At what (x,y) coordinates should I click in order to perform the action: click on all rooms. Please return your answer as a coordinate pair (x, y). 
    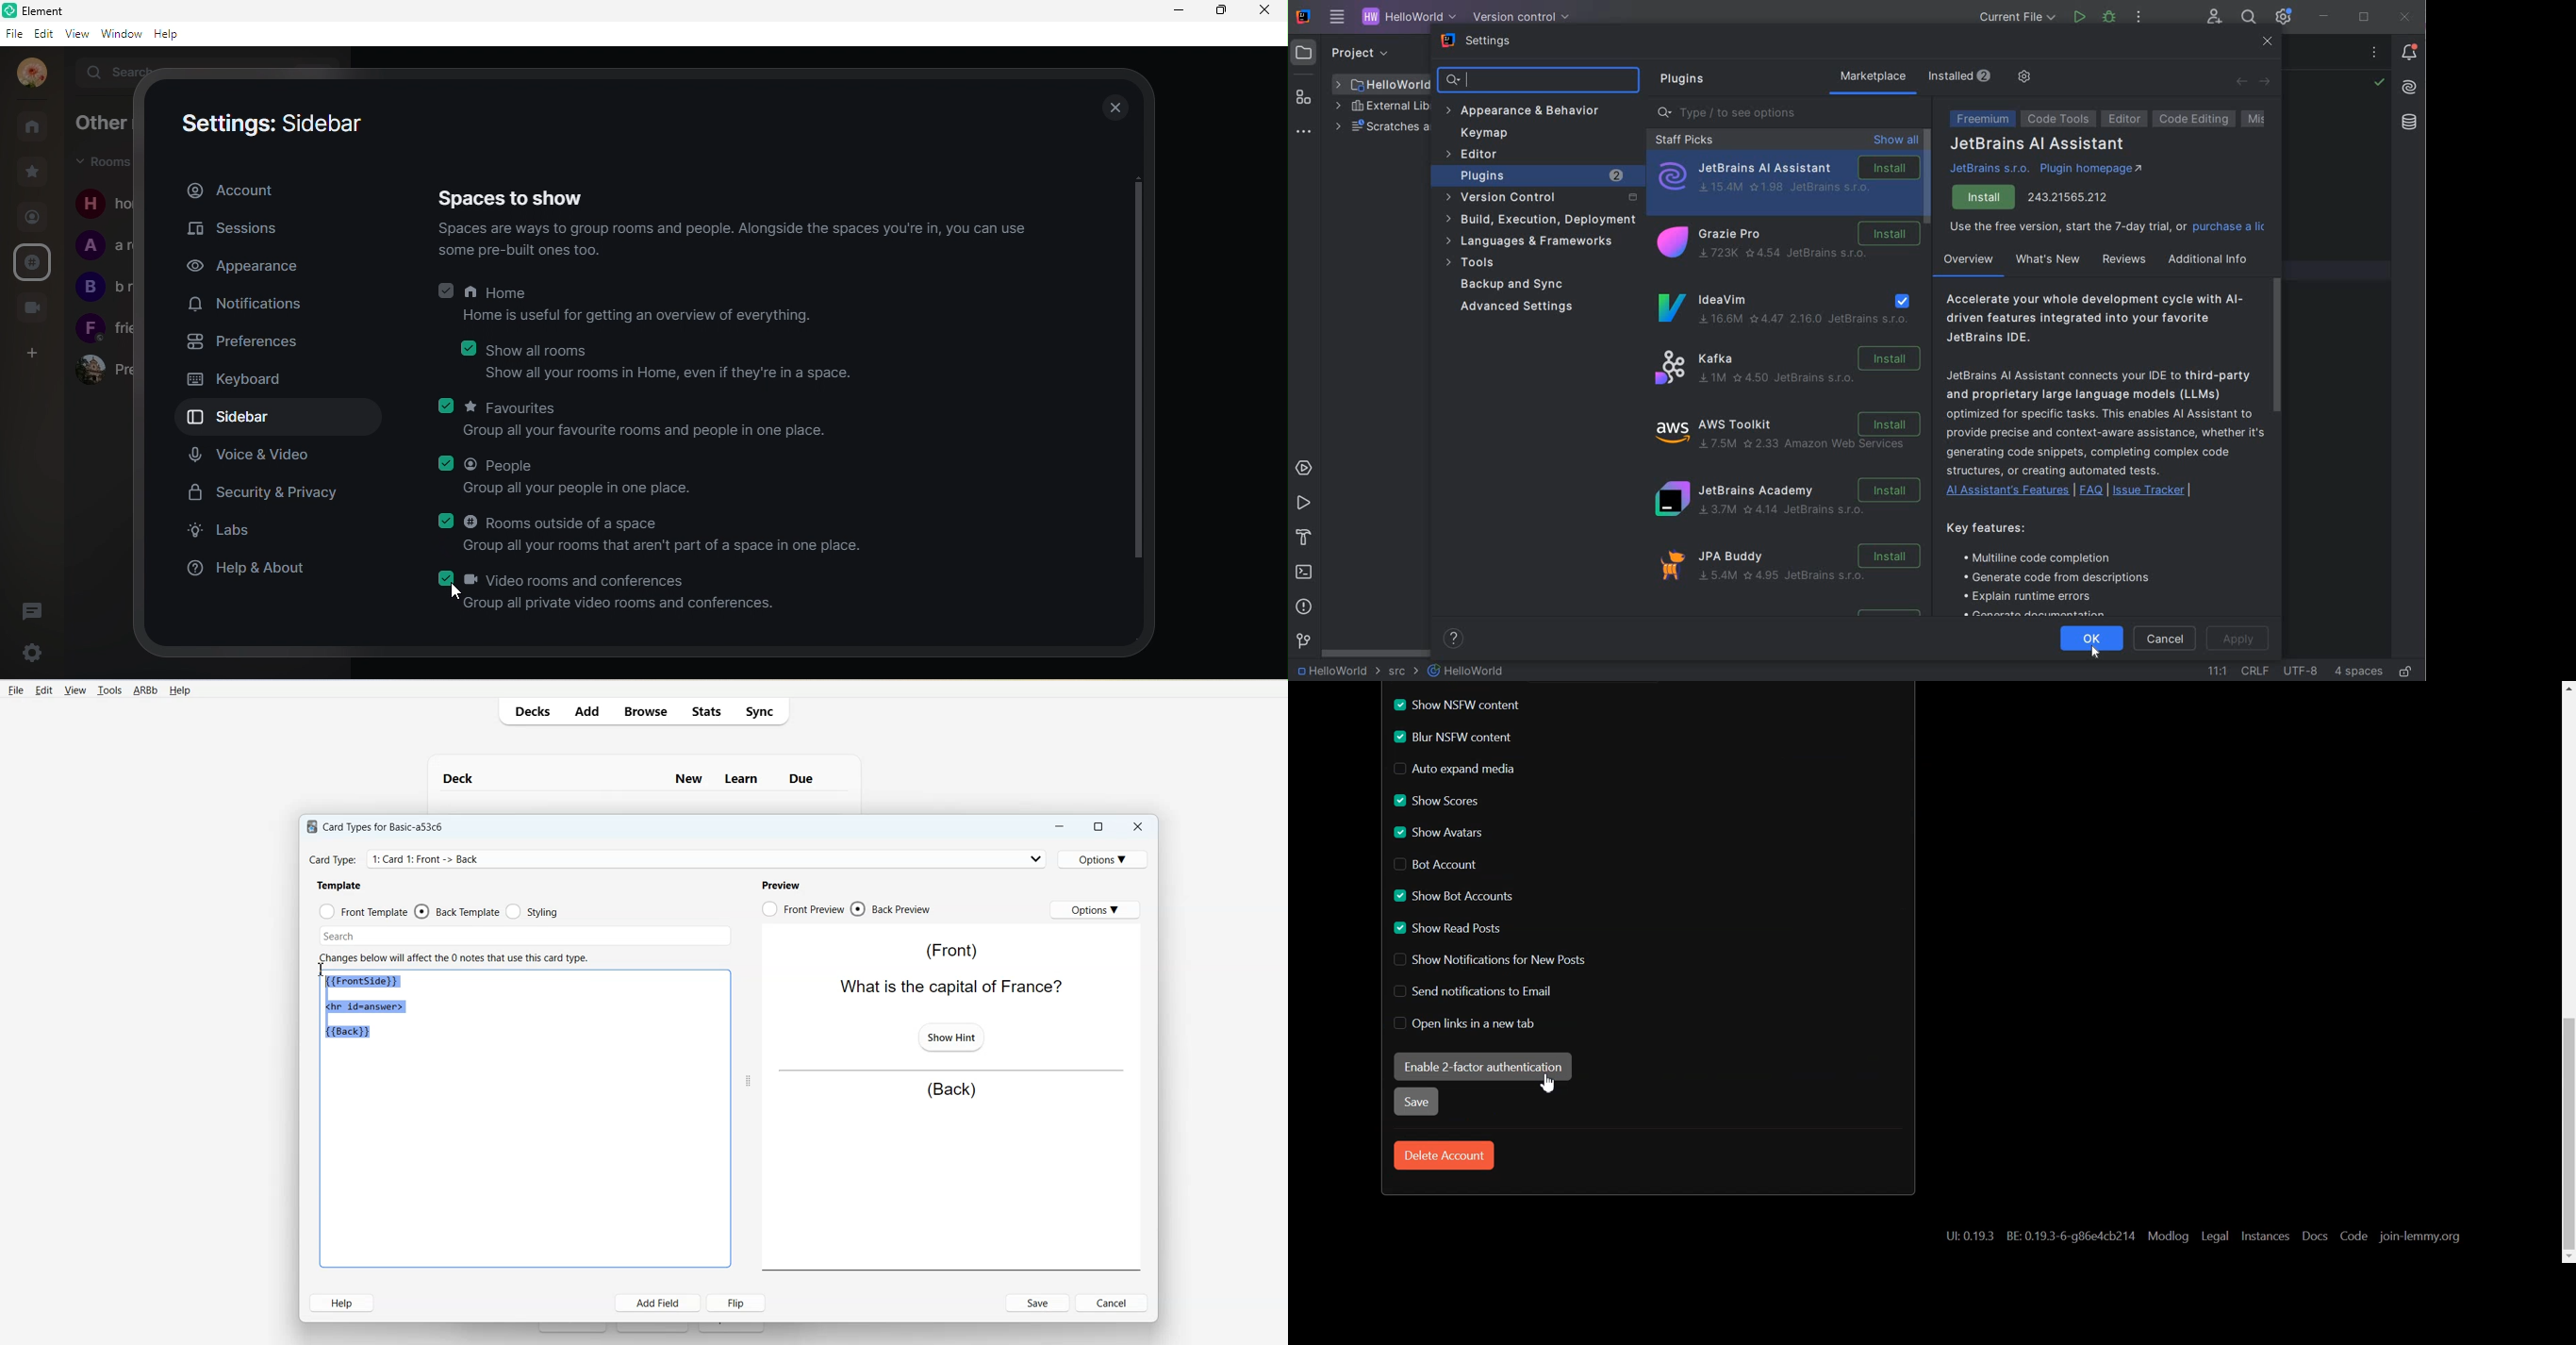
    Looking at the image, I should click on (33, 126).